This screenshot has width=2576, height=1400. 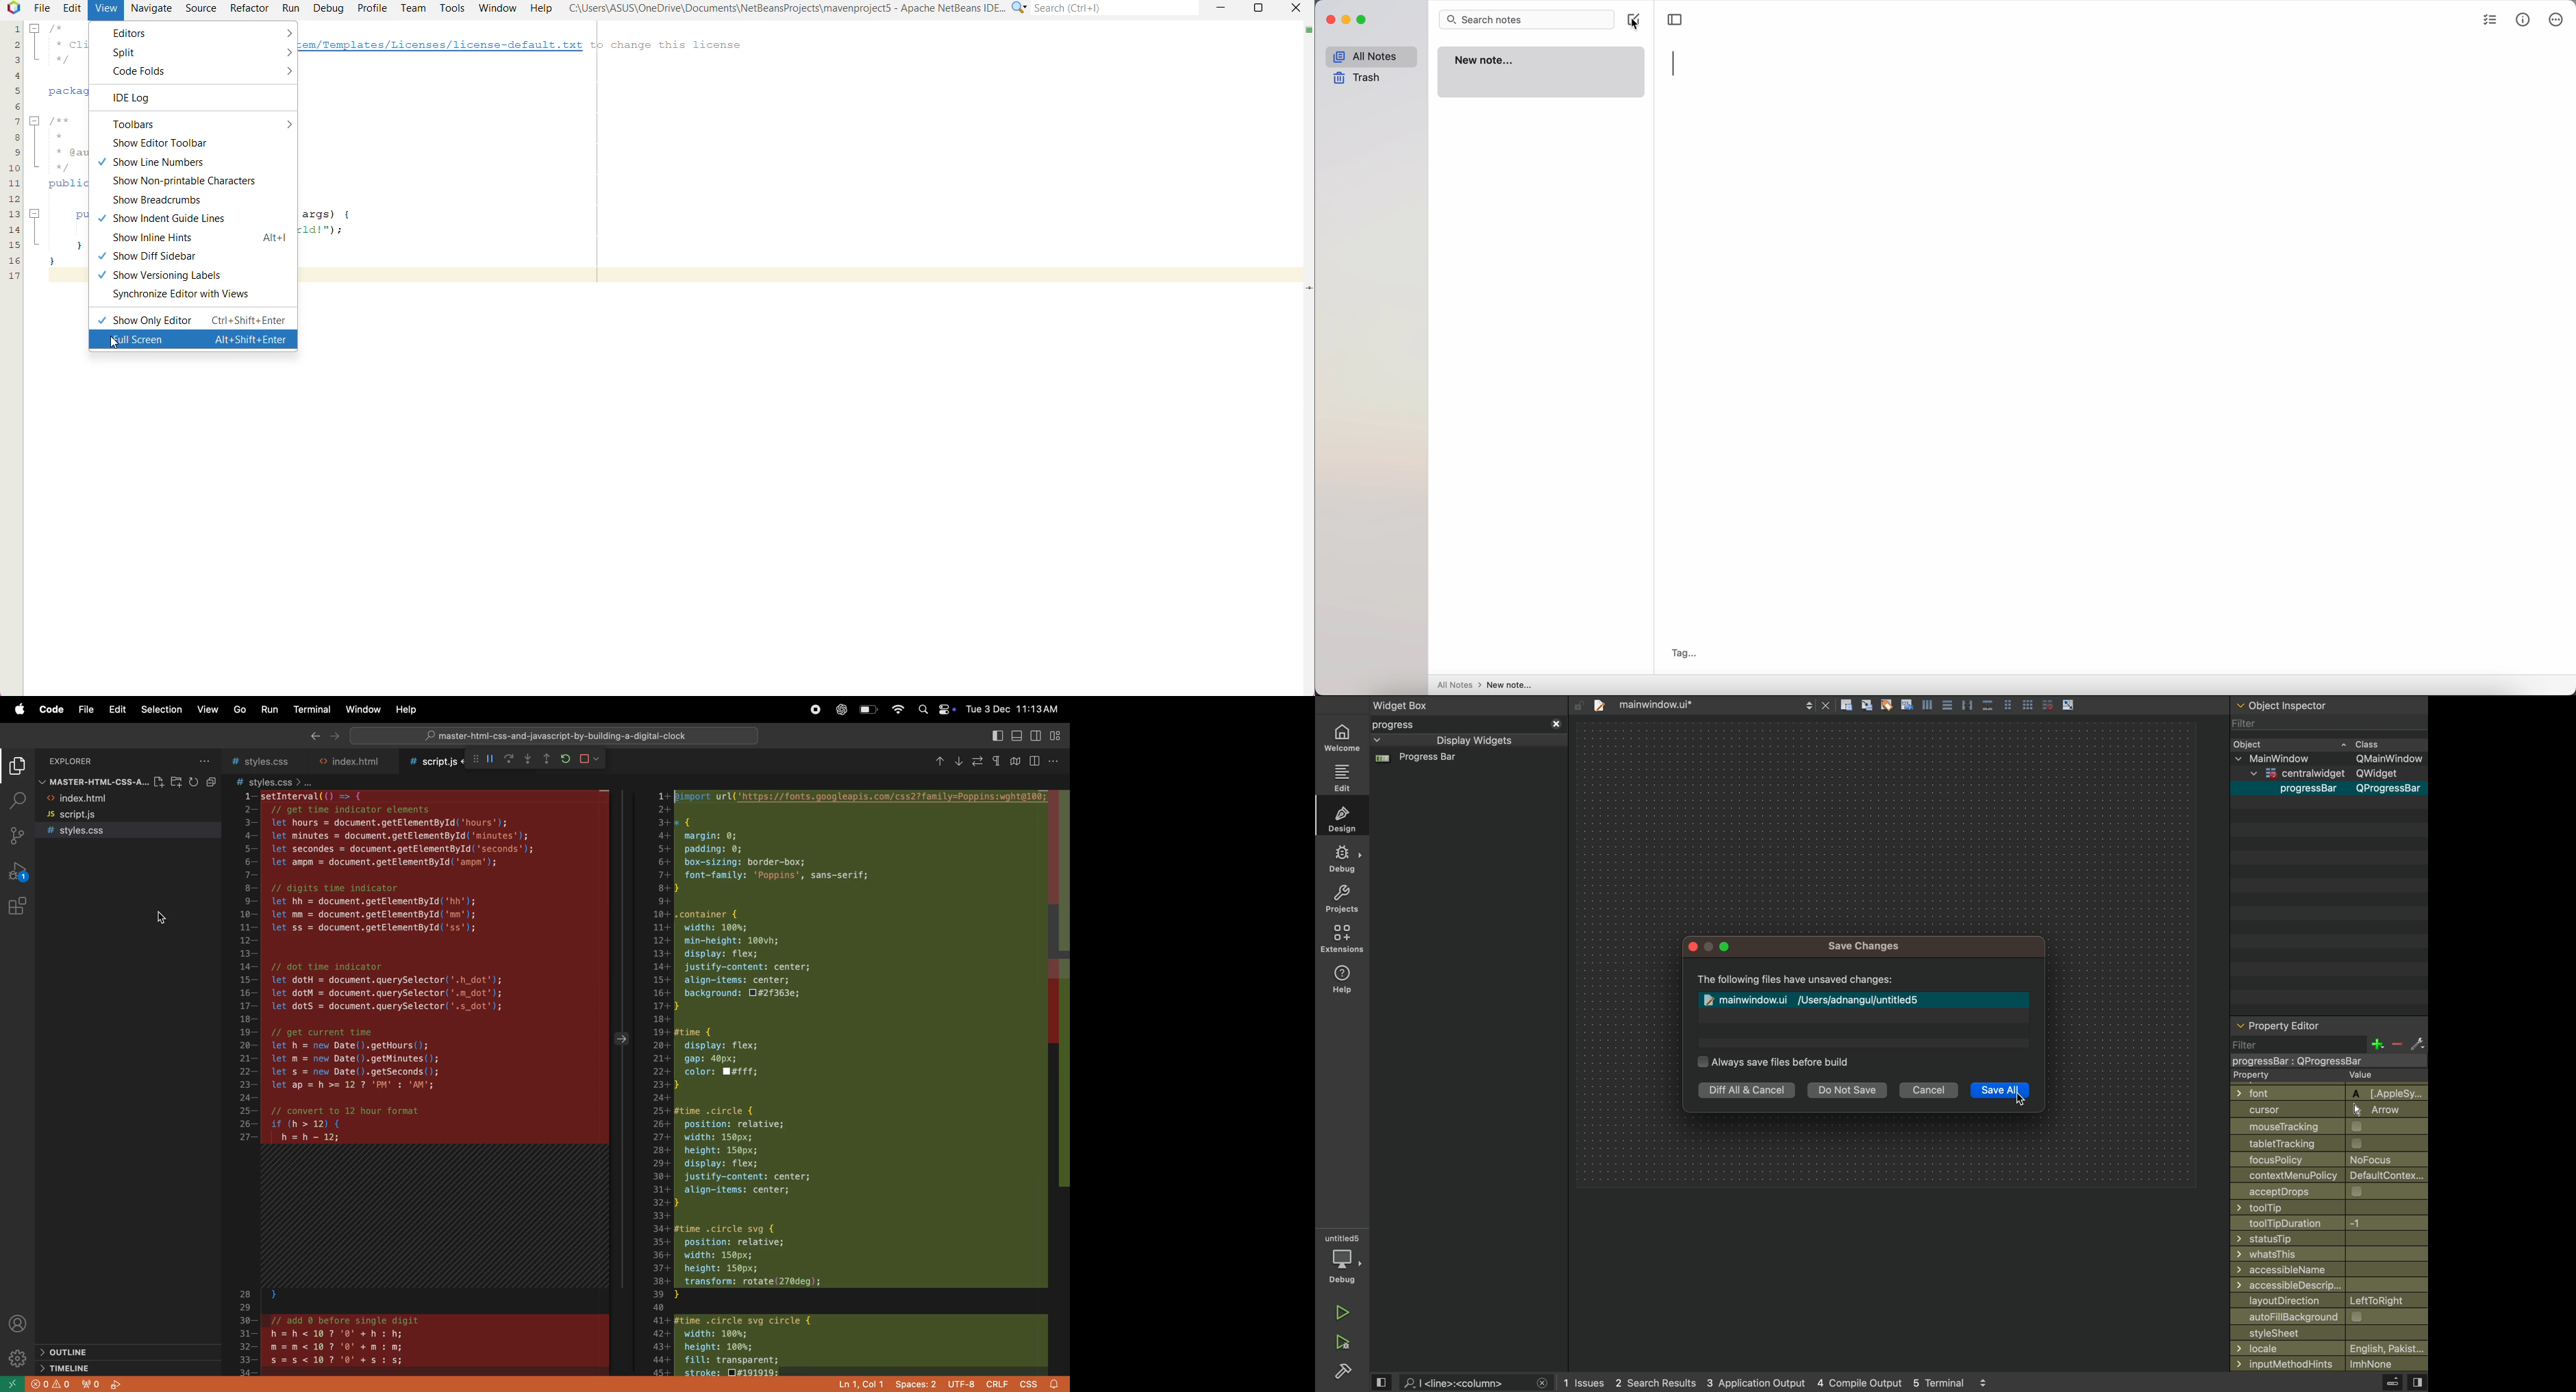 What do you see at coordinates (591, 759) in the screenshot?
I see `stop` at bounding box center [591, 759].